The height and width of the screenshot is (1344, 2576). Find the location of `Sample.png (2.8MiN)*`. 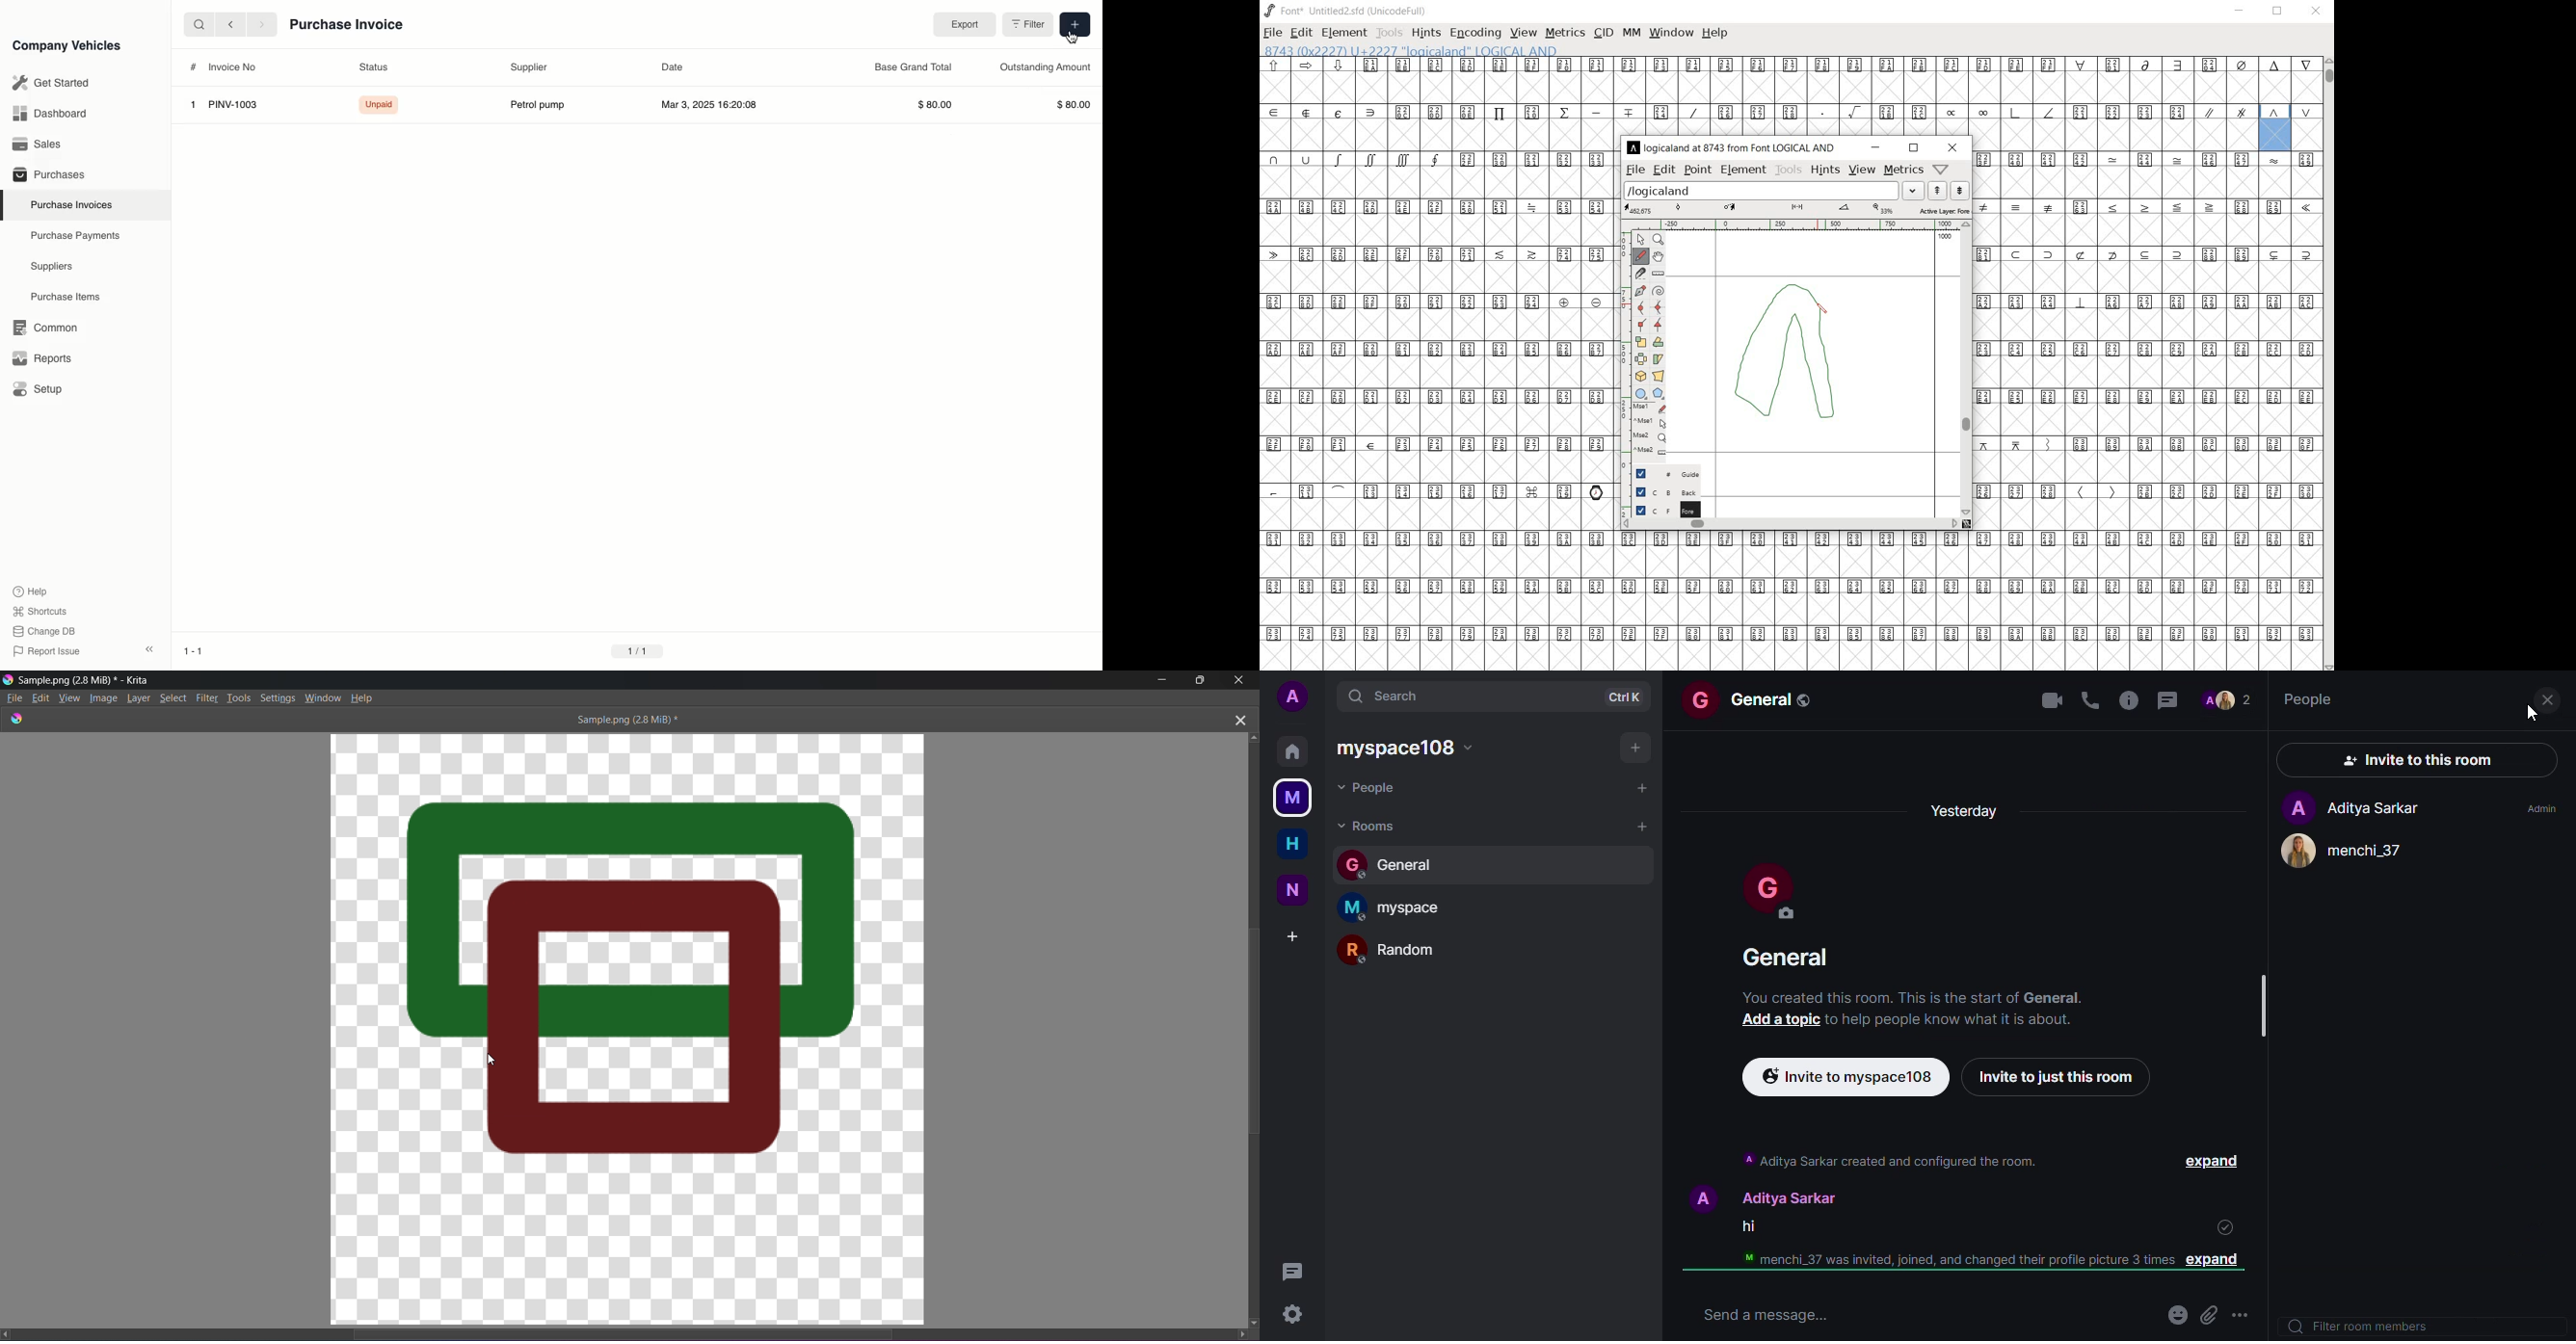

Sample.png (2.8MiN)* is located at coordinates (624, 719).